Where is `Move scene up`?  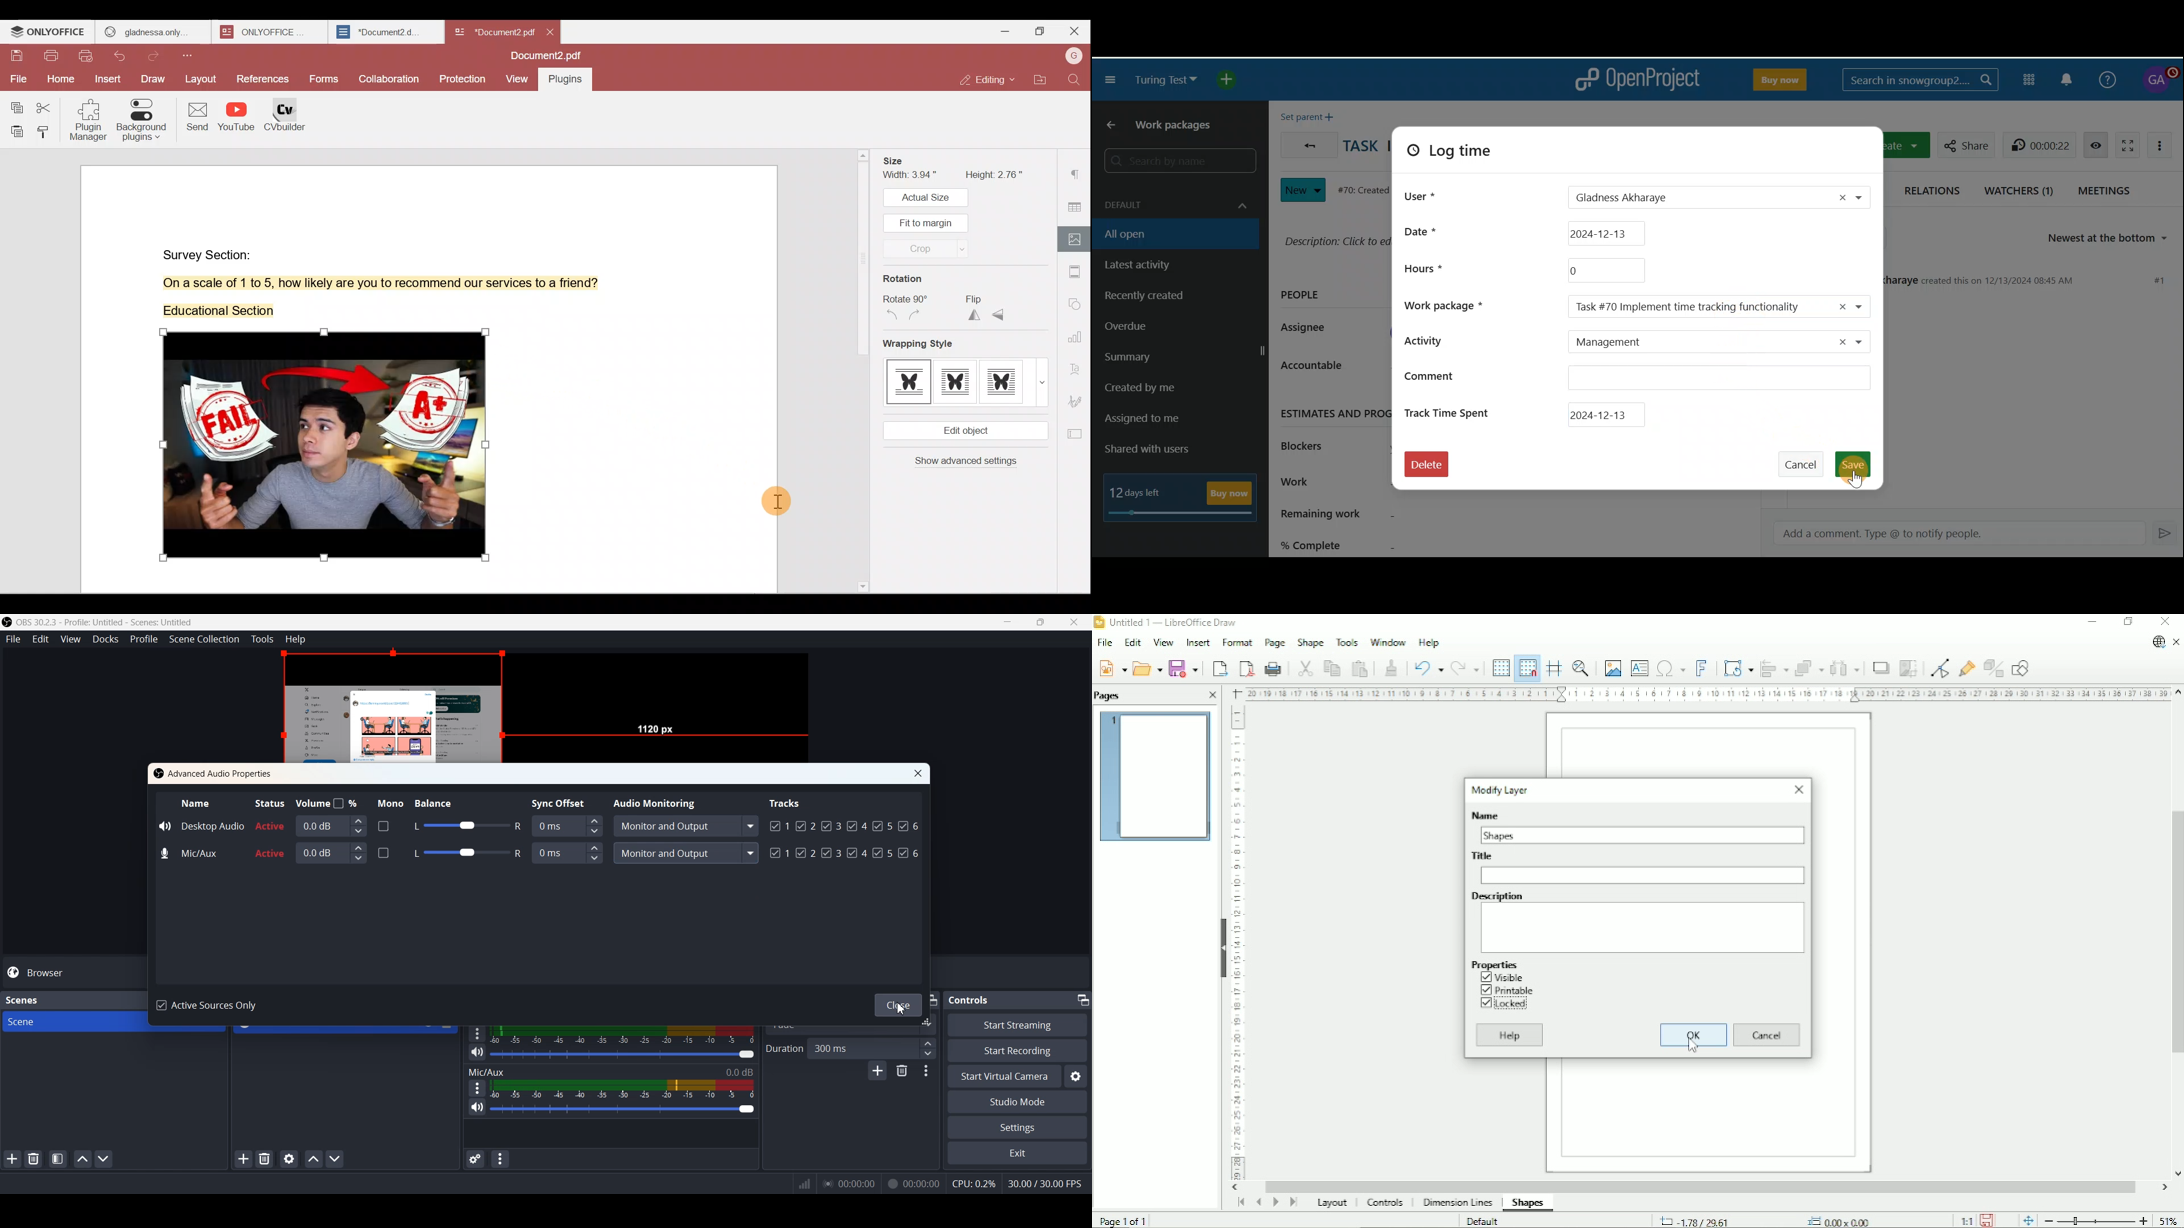
Move scene up is located at coordinates (81, 1159).